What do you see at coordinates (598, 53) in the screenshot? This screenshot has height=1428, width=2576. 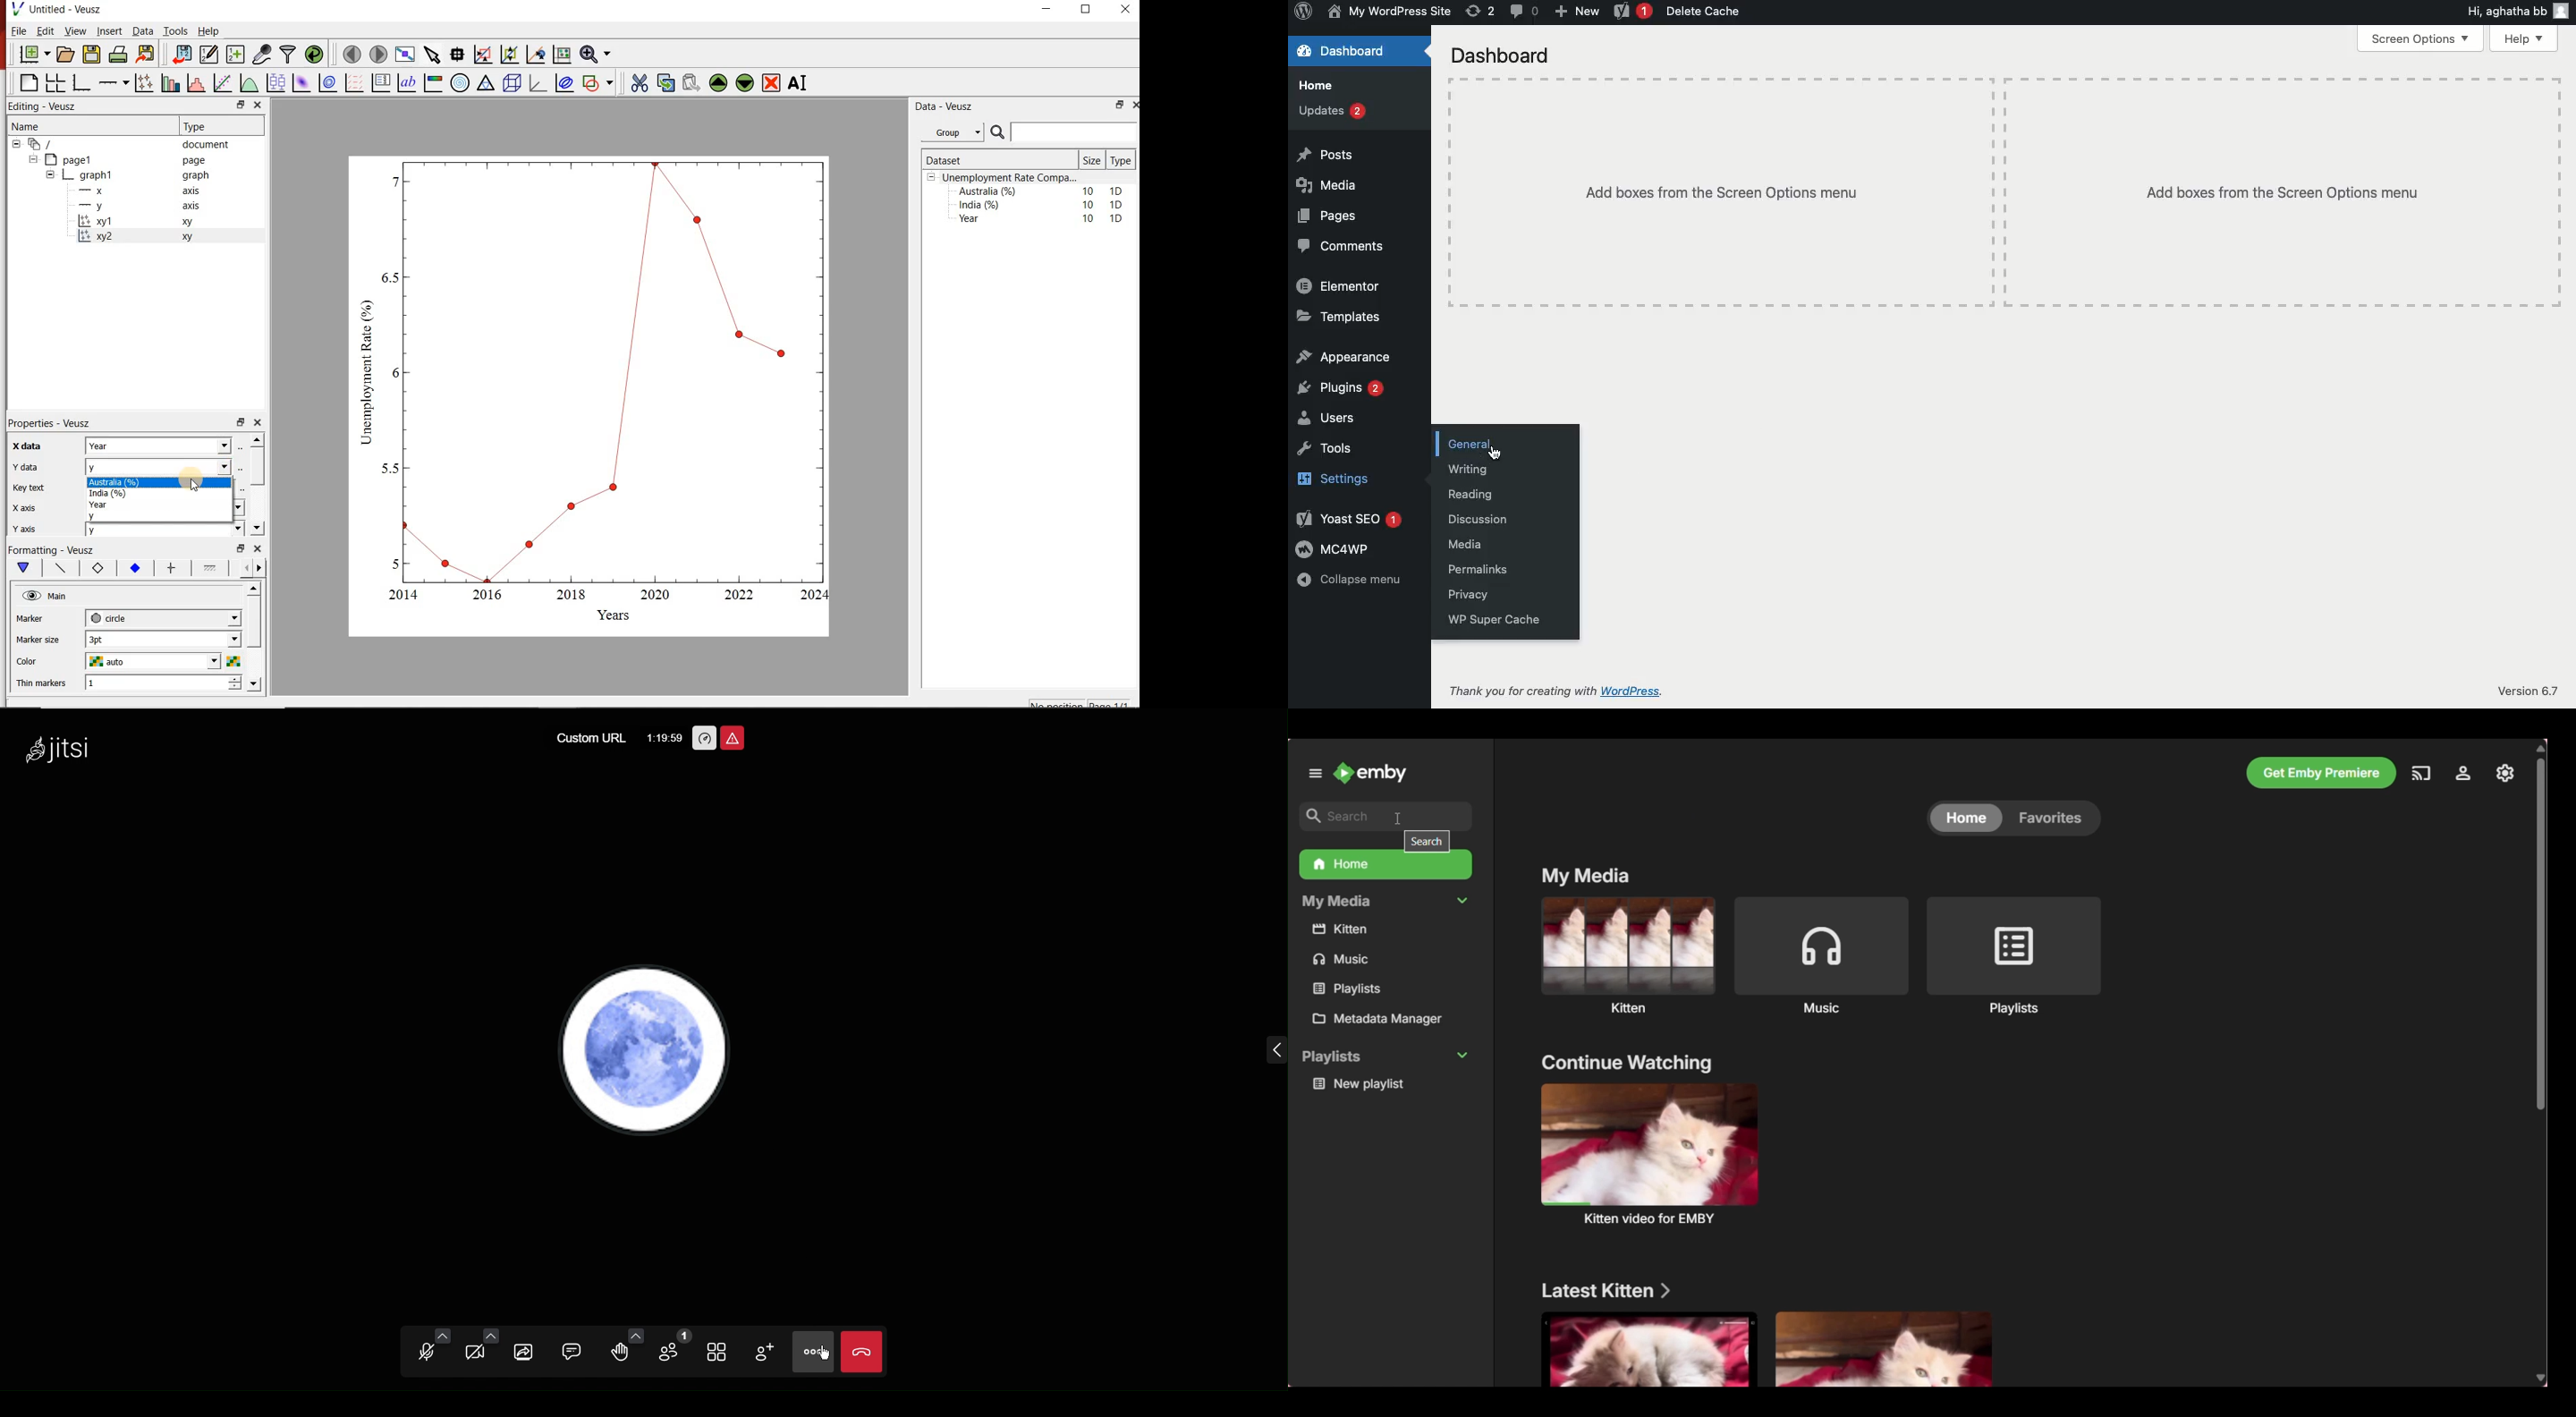 I see `zoom funtions` at bounding box center [598, 53].